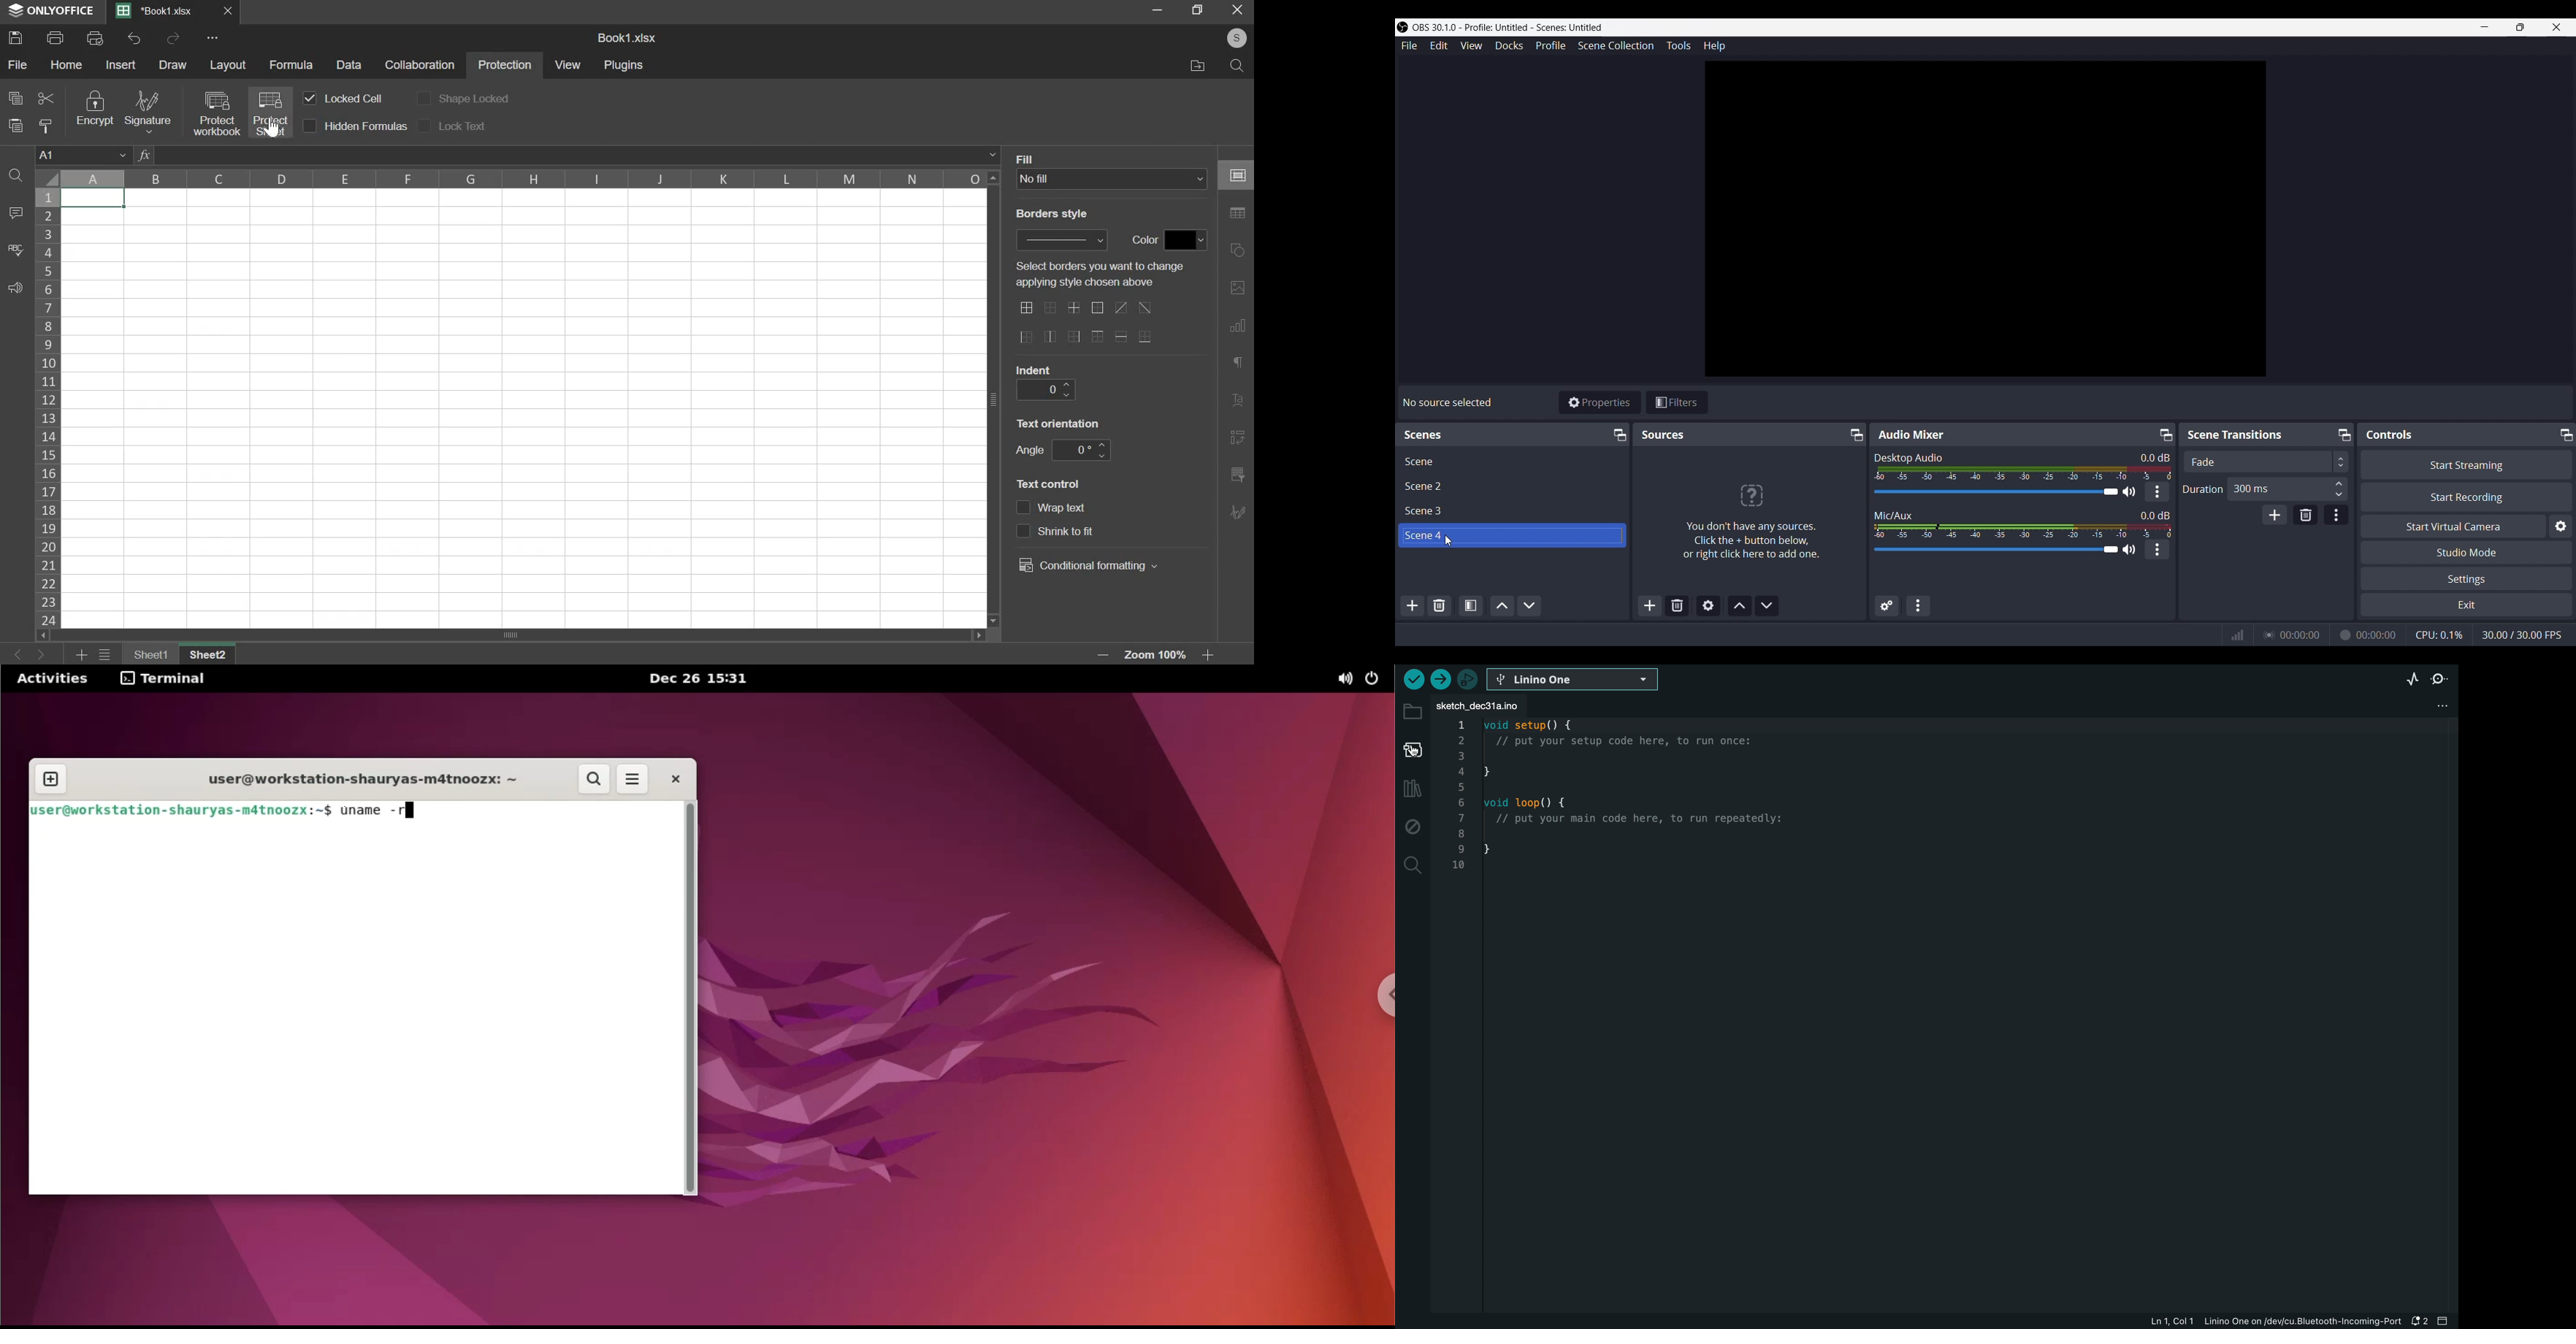 The image size is (2576, 1344). I want to click on Start Streaming, so click(2466, 465).